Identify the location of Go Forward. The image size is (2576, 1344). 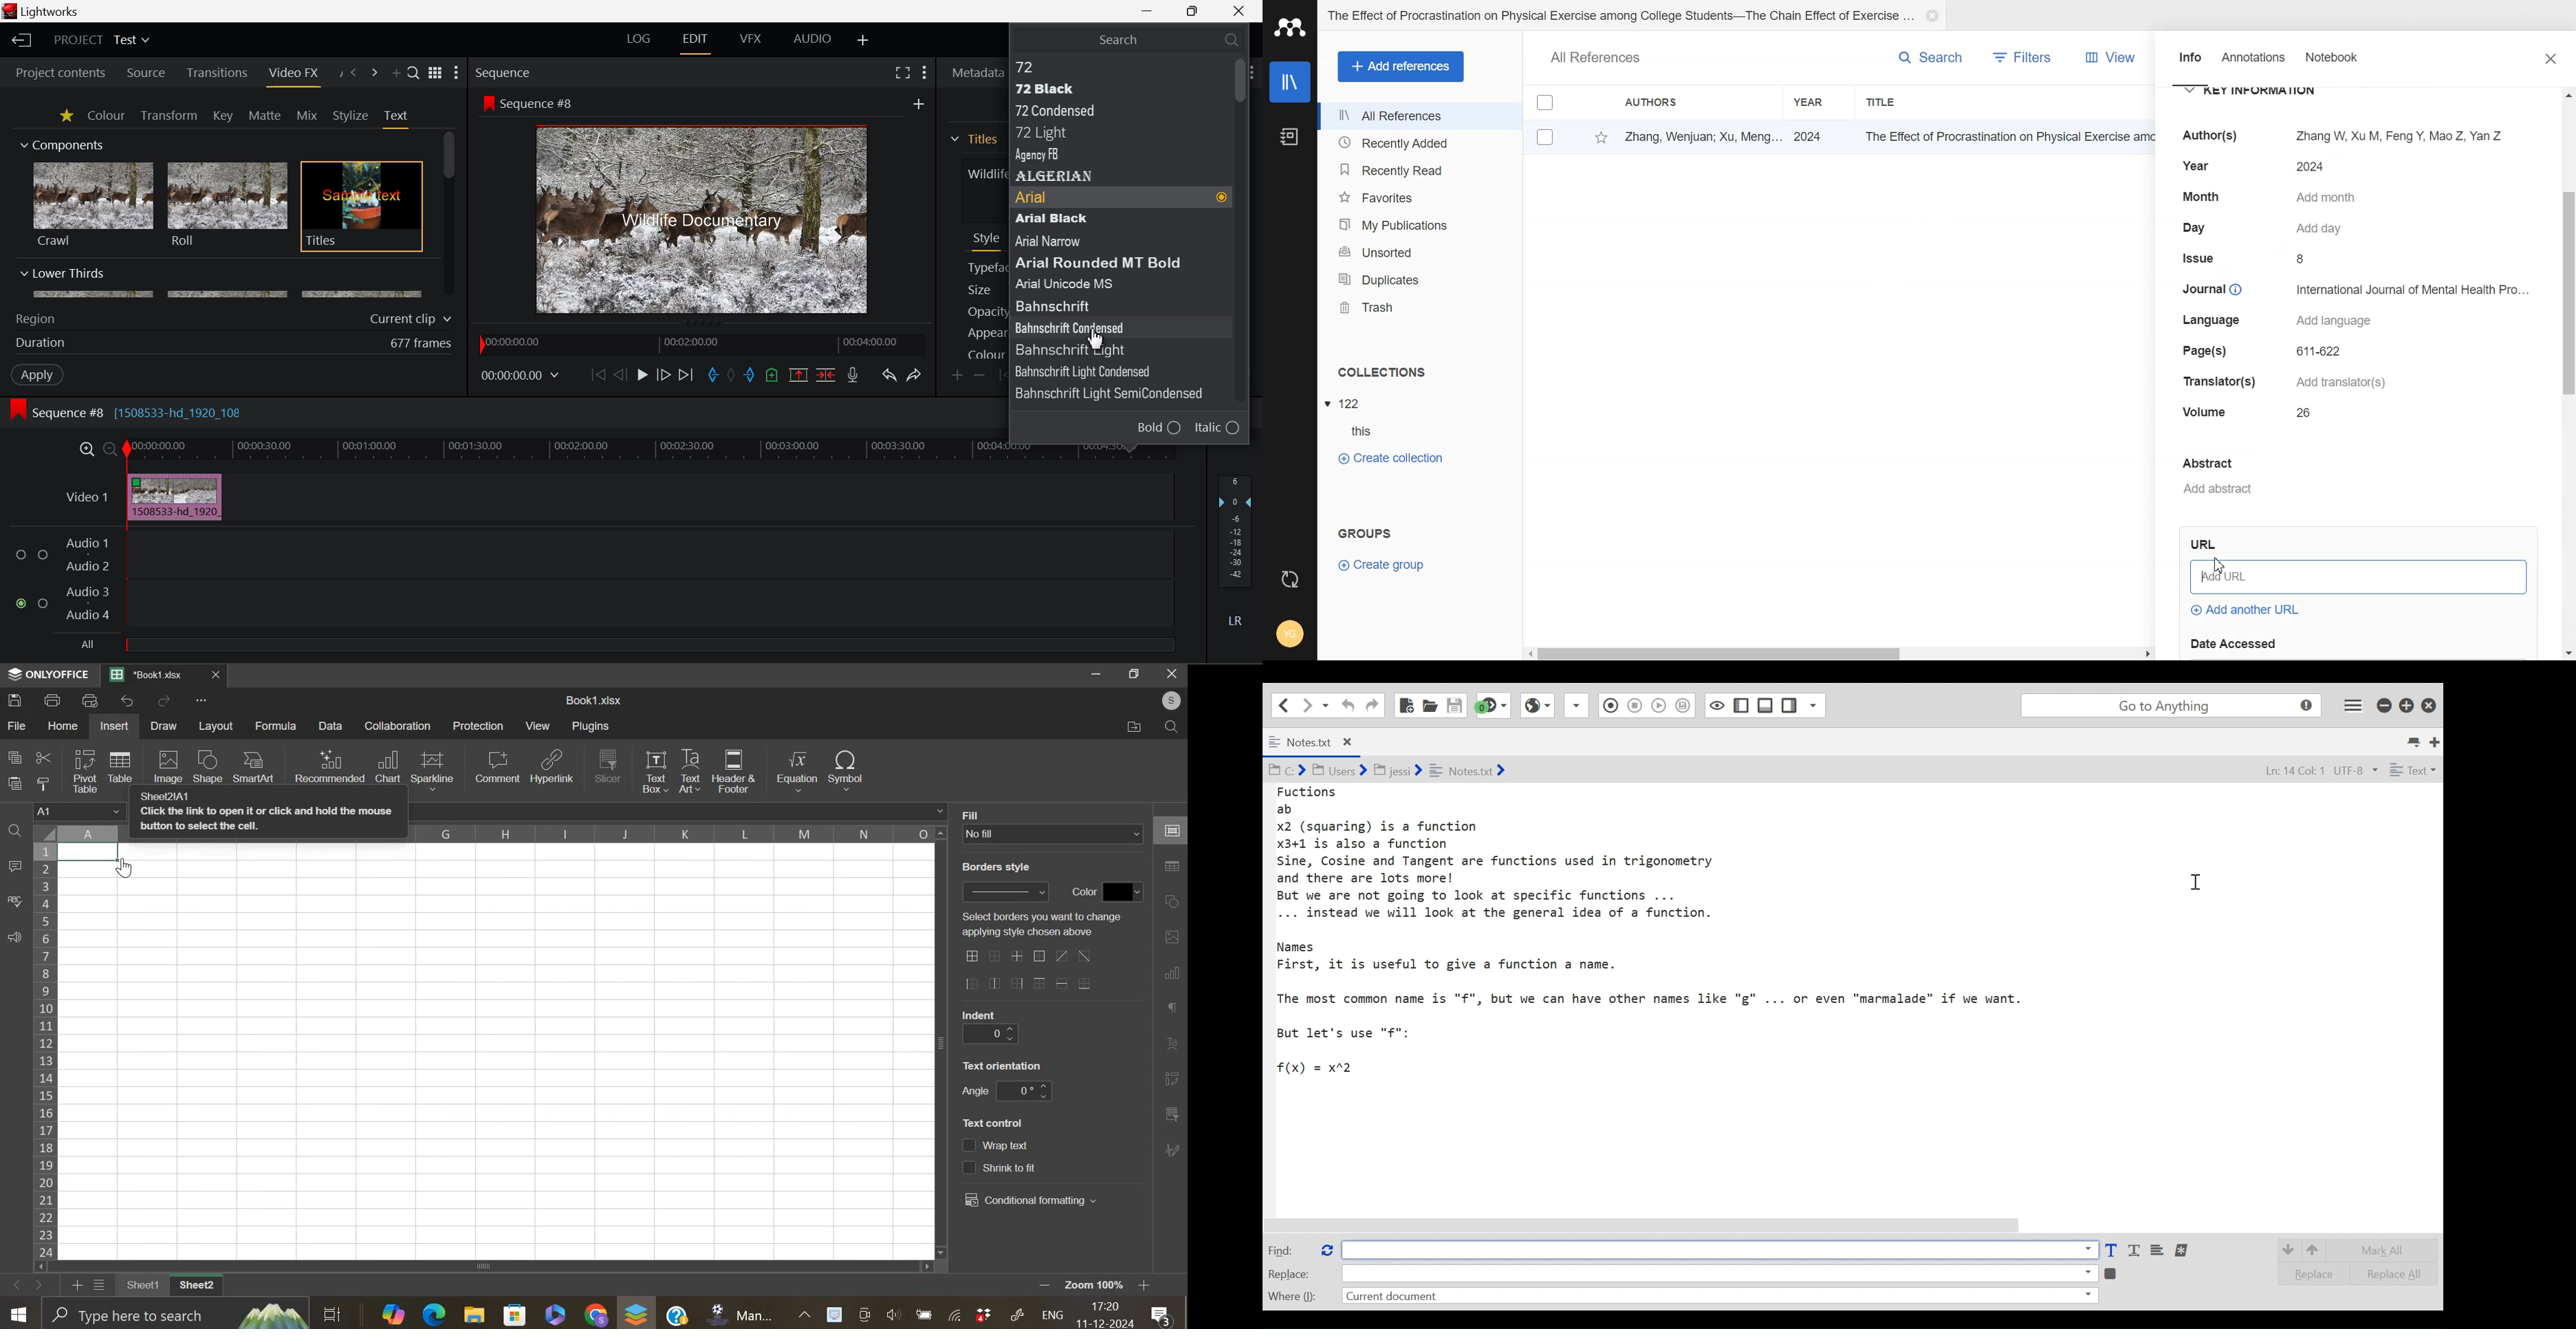
(663, 376).